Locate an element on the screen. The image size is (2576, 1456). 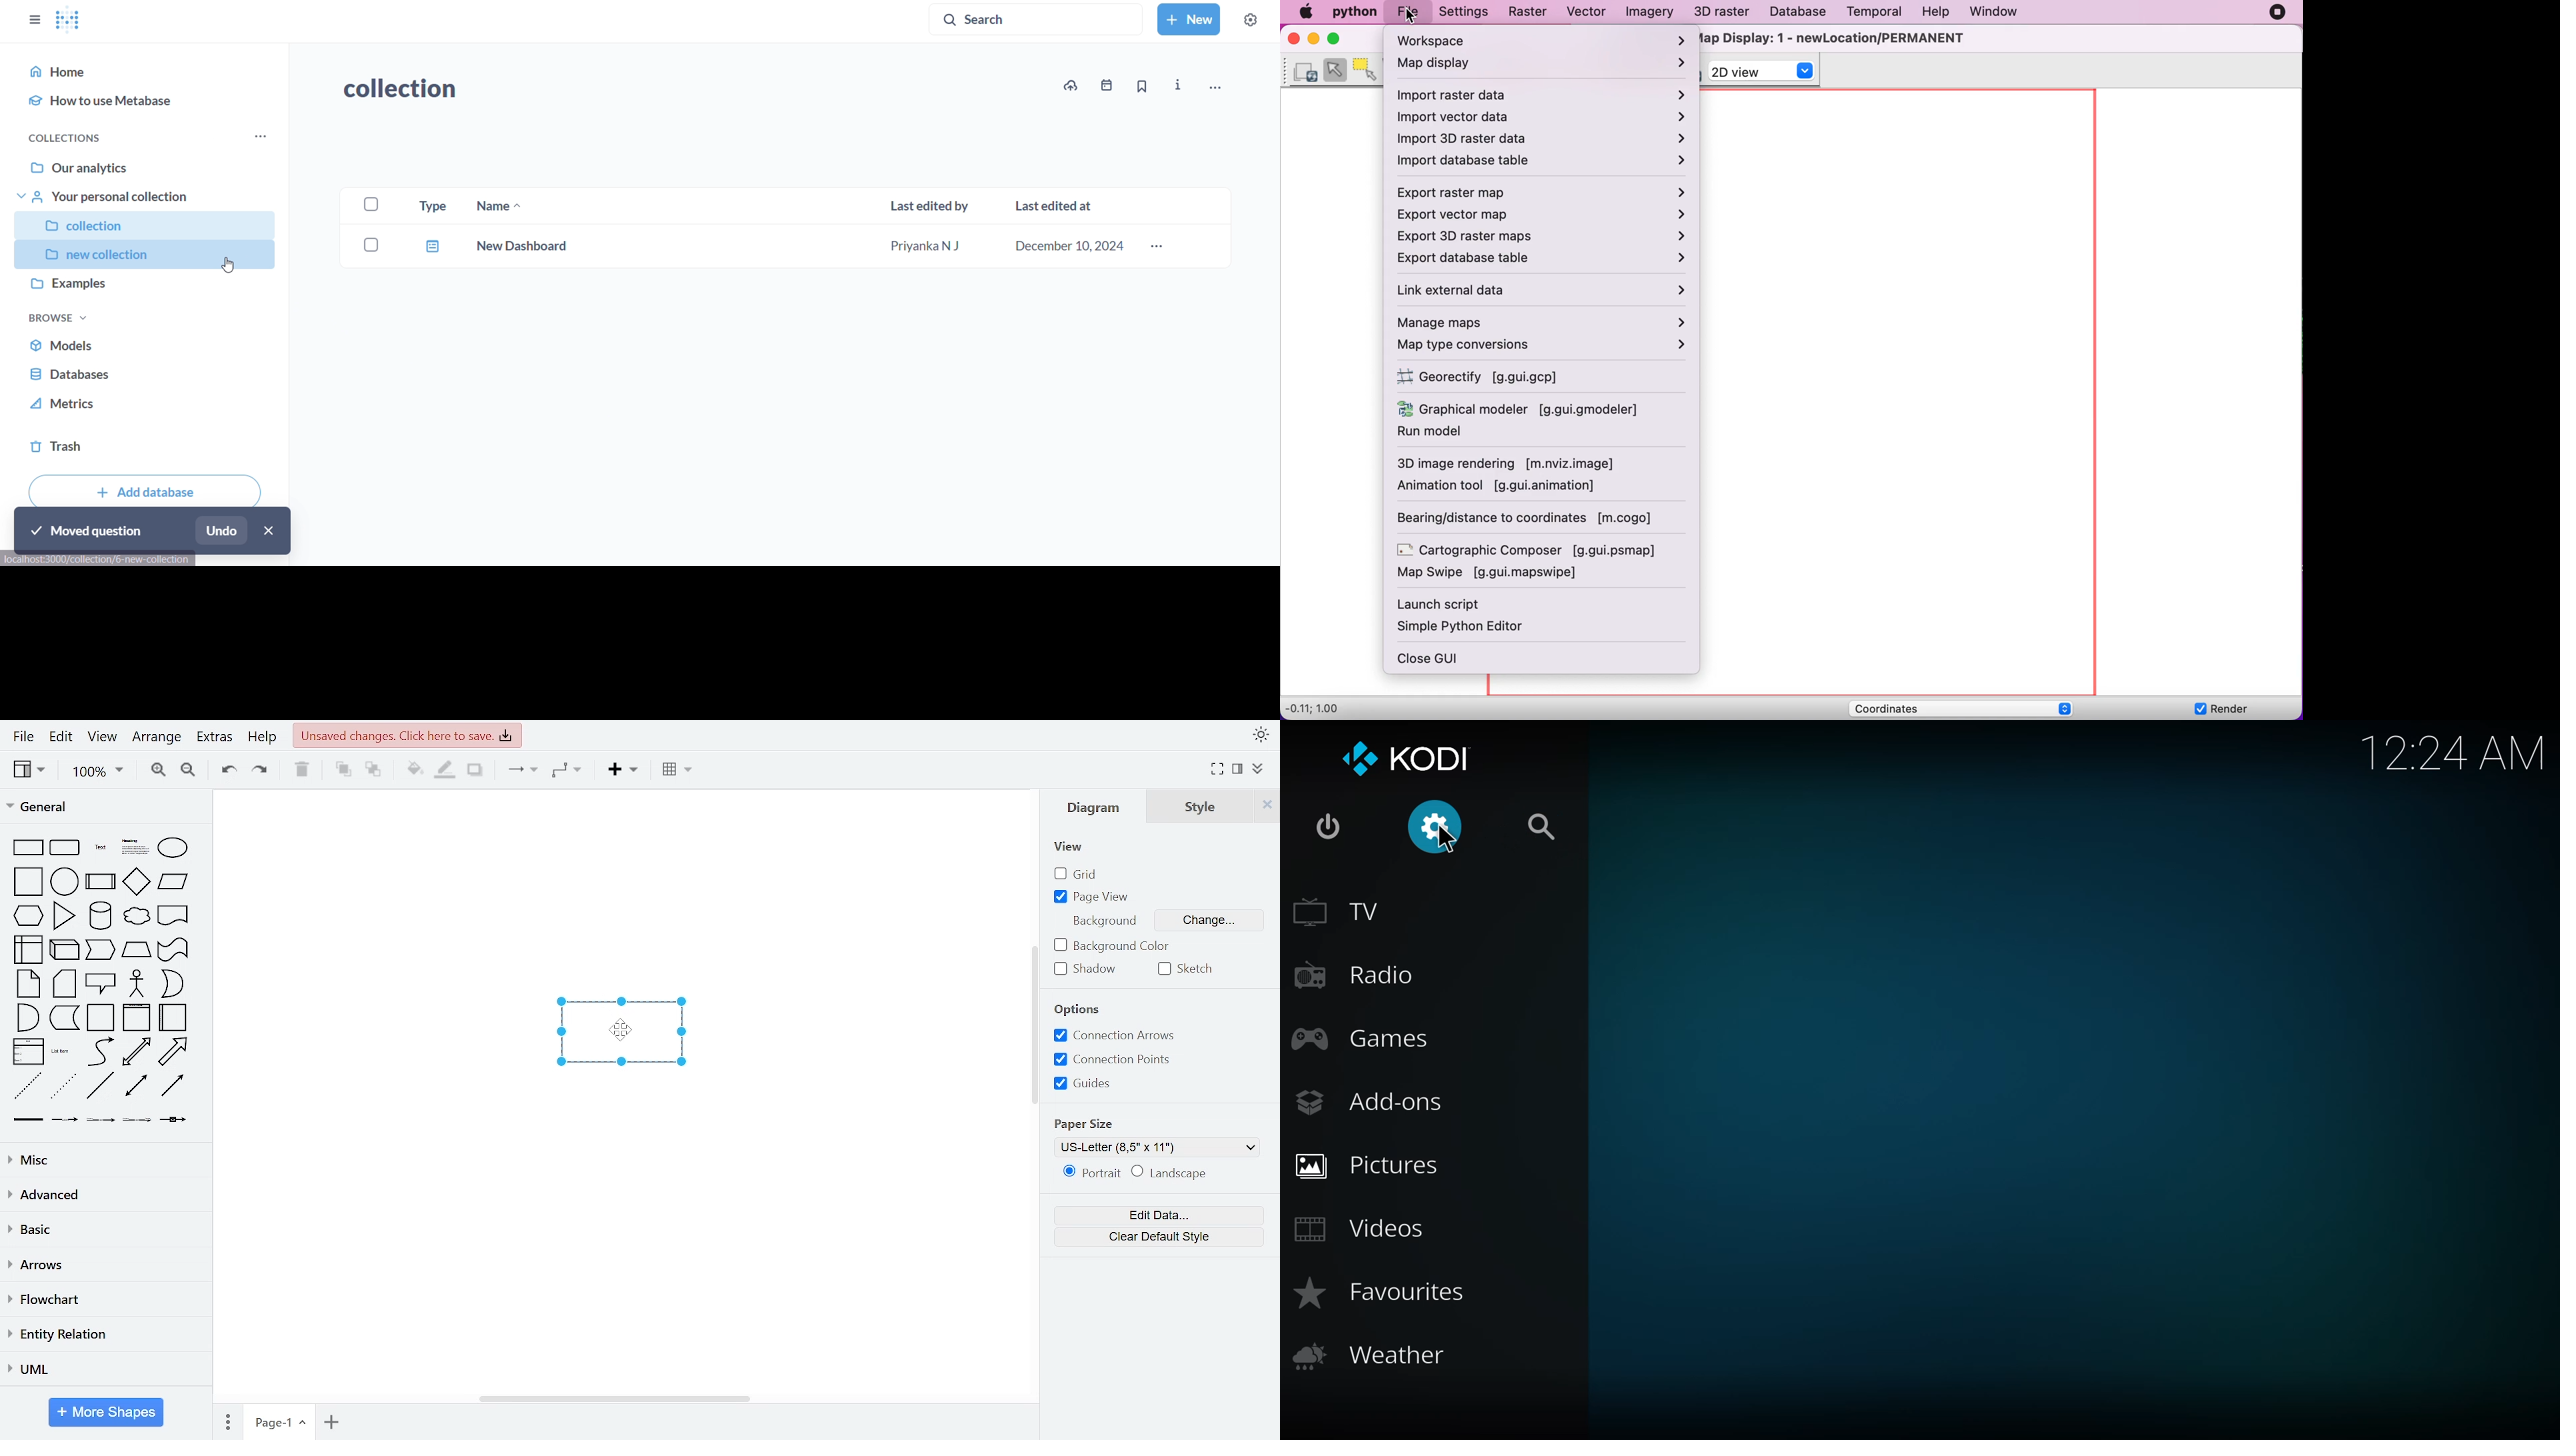
redo is located at coordinates (262, 773).